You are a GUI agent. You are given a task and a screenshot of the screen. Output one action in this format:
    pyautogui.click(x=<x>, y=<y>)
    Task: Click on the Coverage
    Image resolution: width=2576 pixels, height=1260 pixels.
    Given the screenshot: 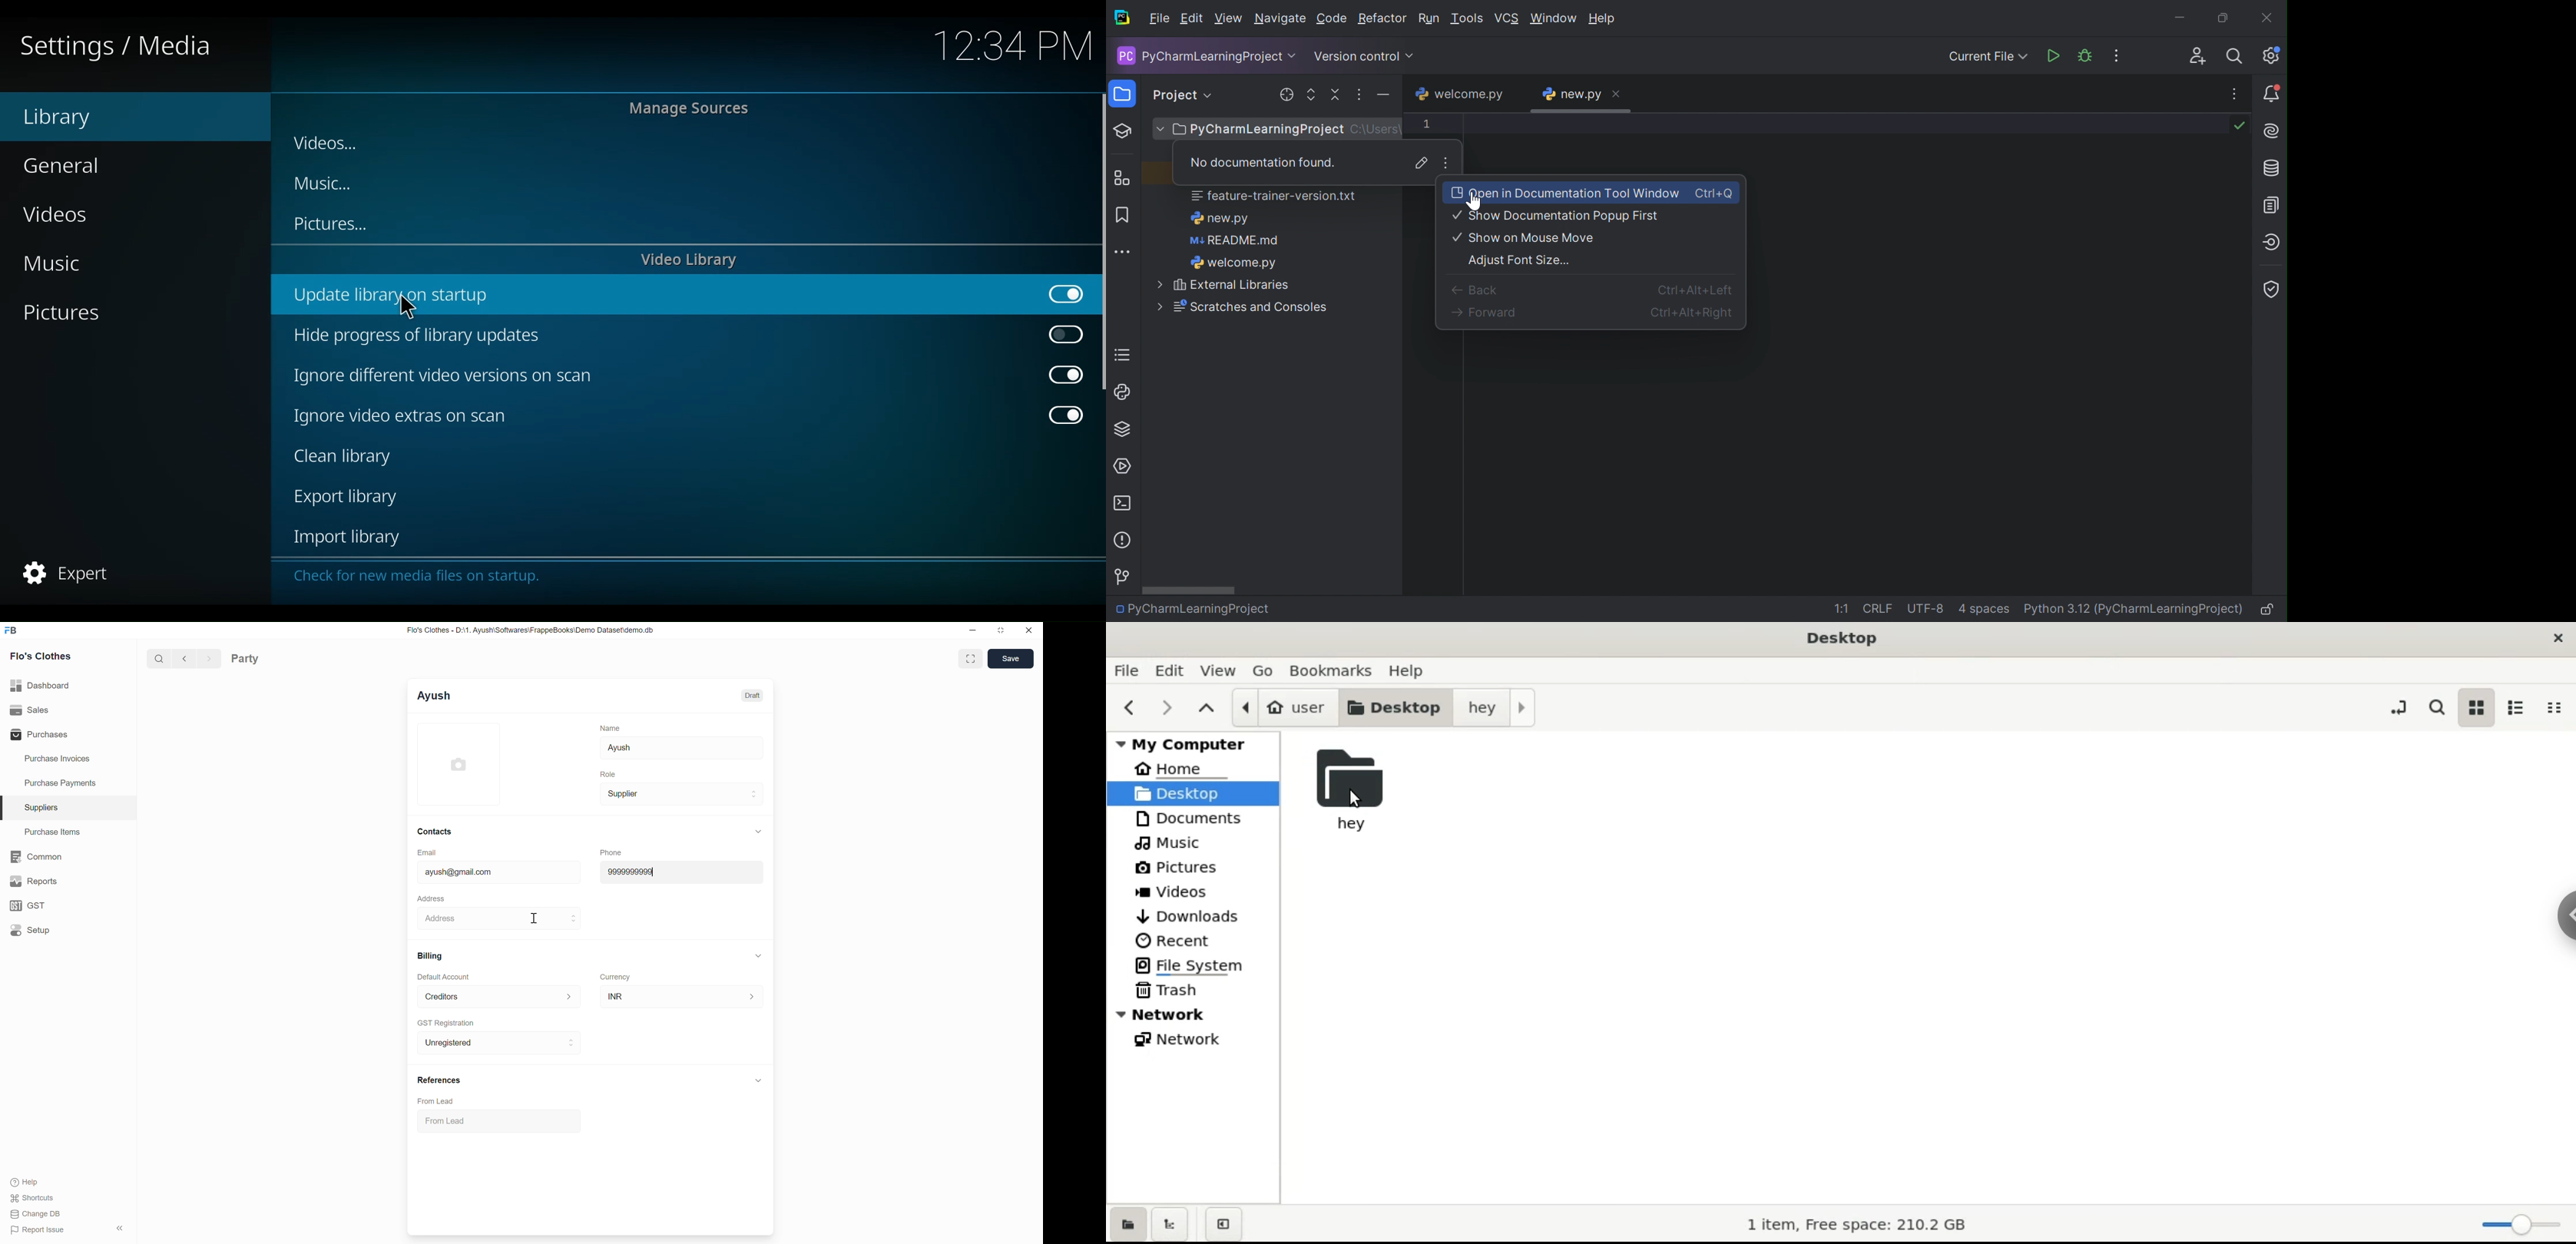 What is the action you would take?
    pyautogui.click(x=2271, y=289)
    